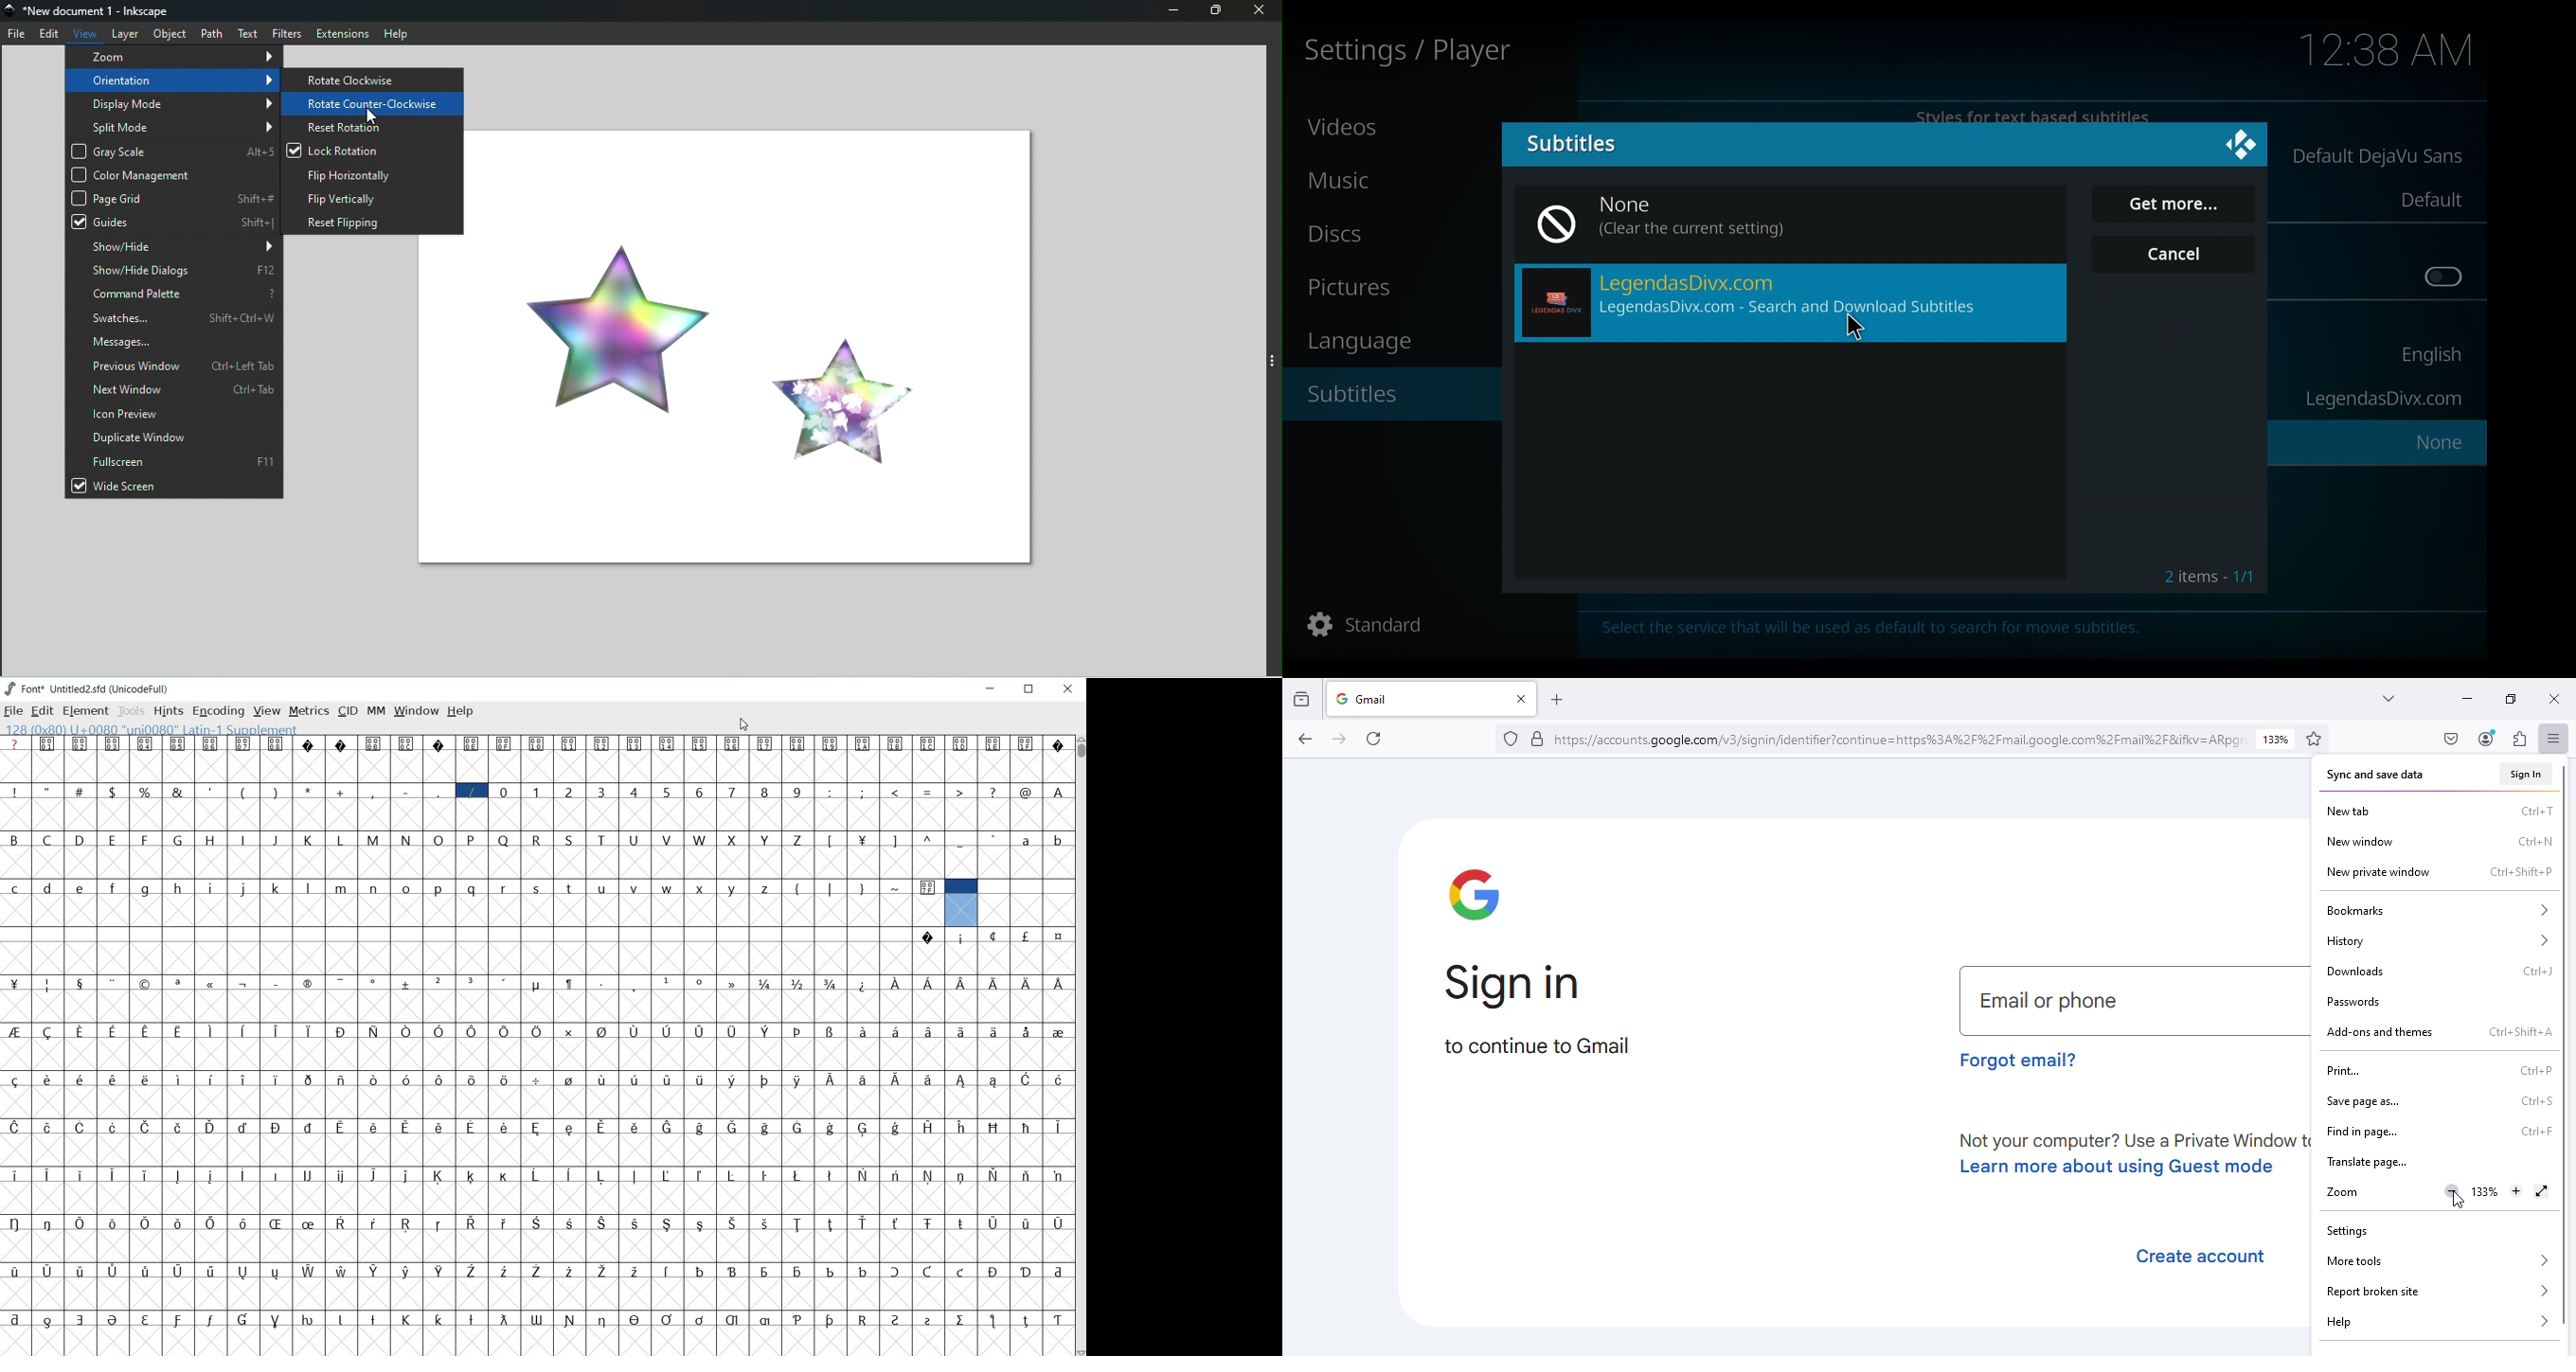 This screenshot has height=1372, width=2576. Describe the element at coordinates (864, 888) in the screenshot. I see `}` at that location.